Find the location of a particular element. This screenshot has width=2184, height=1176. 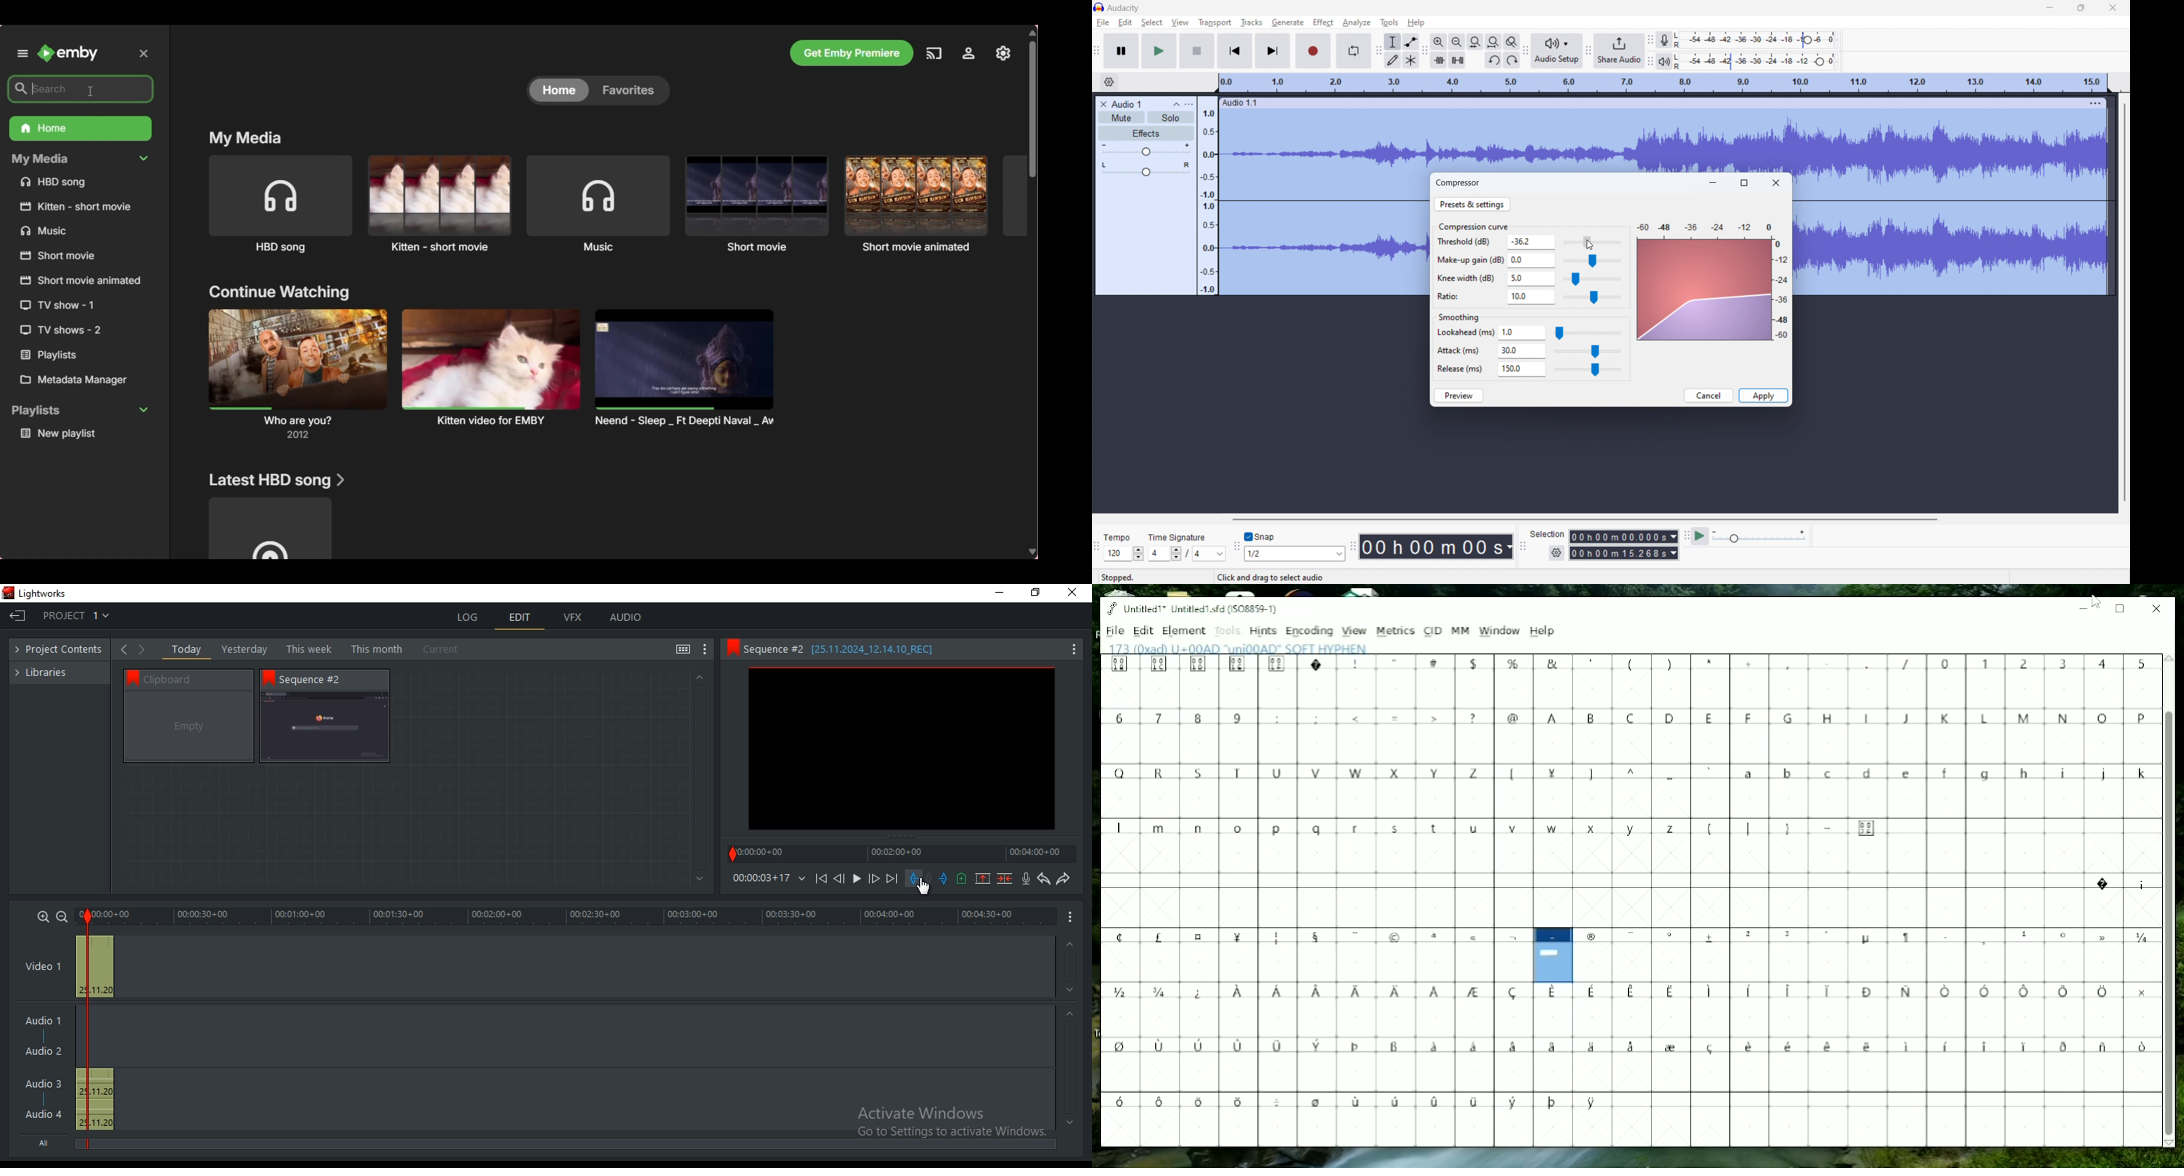

undo is located at coordinates (1044, 879).